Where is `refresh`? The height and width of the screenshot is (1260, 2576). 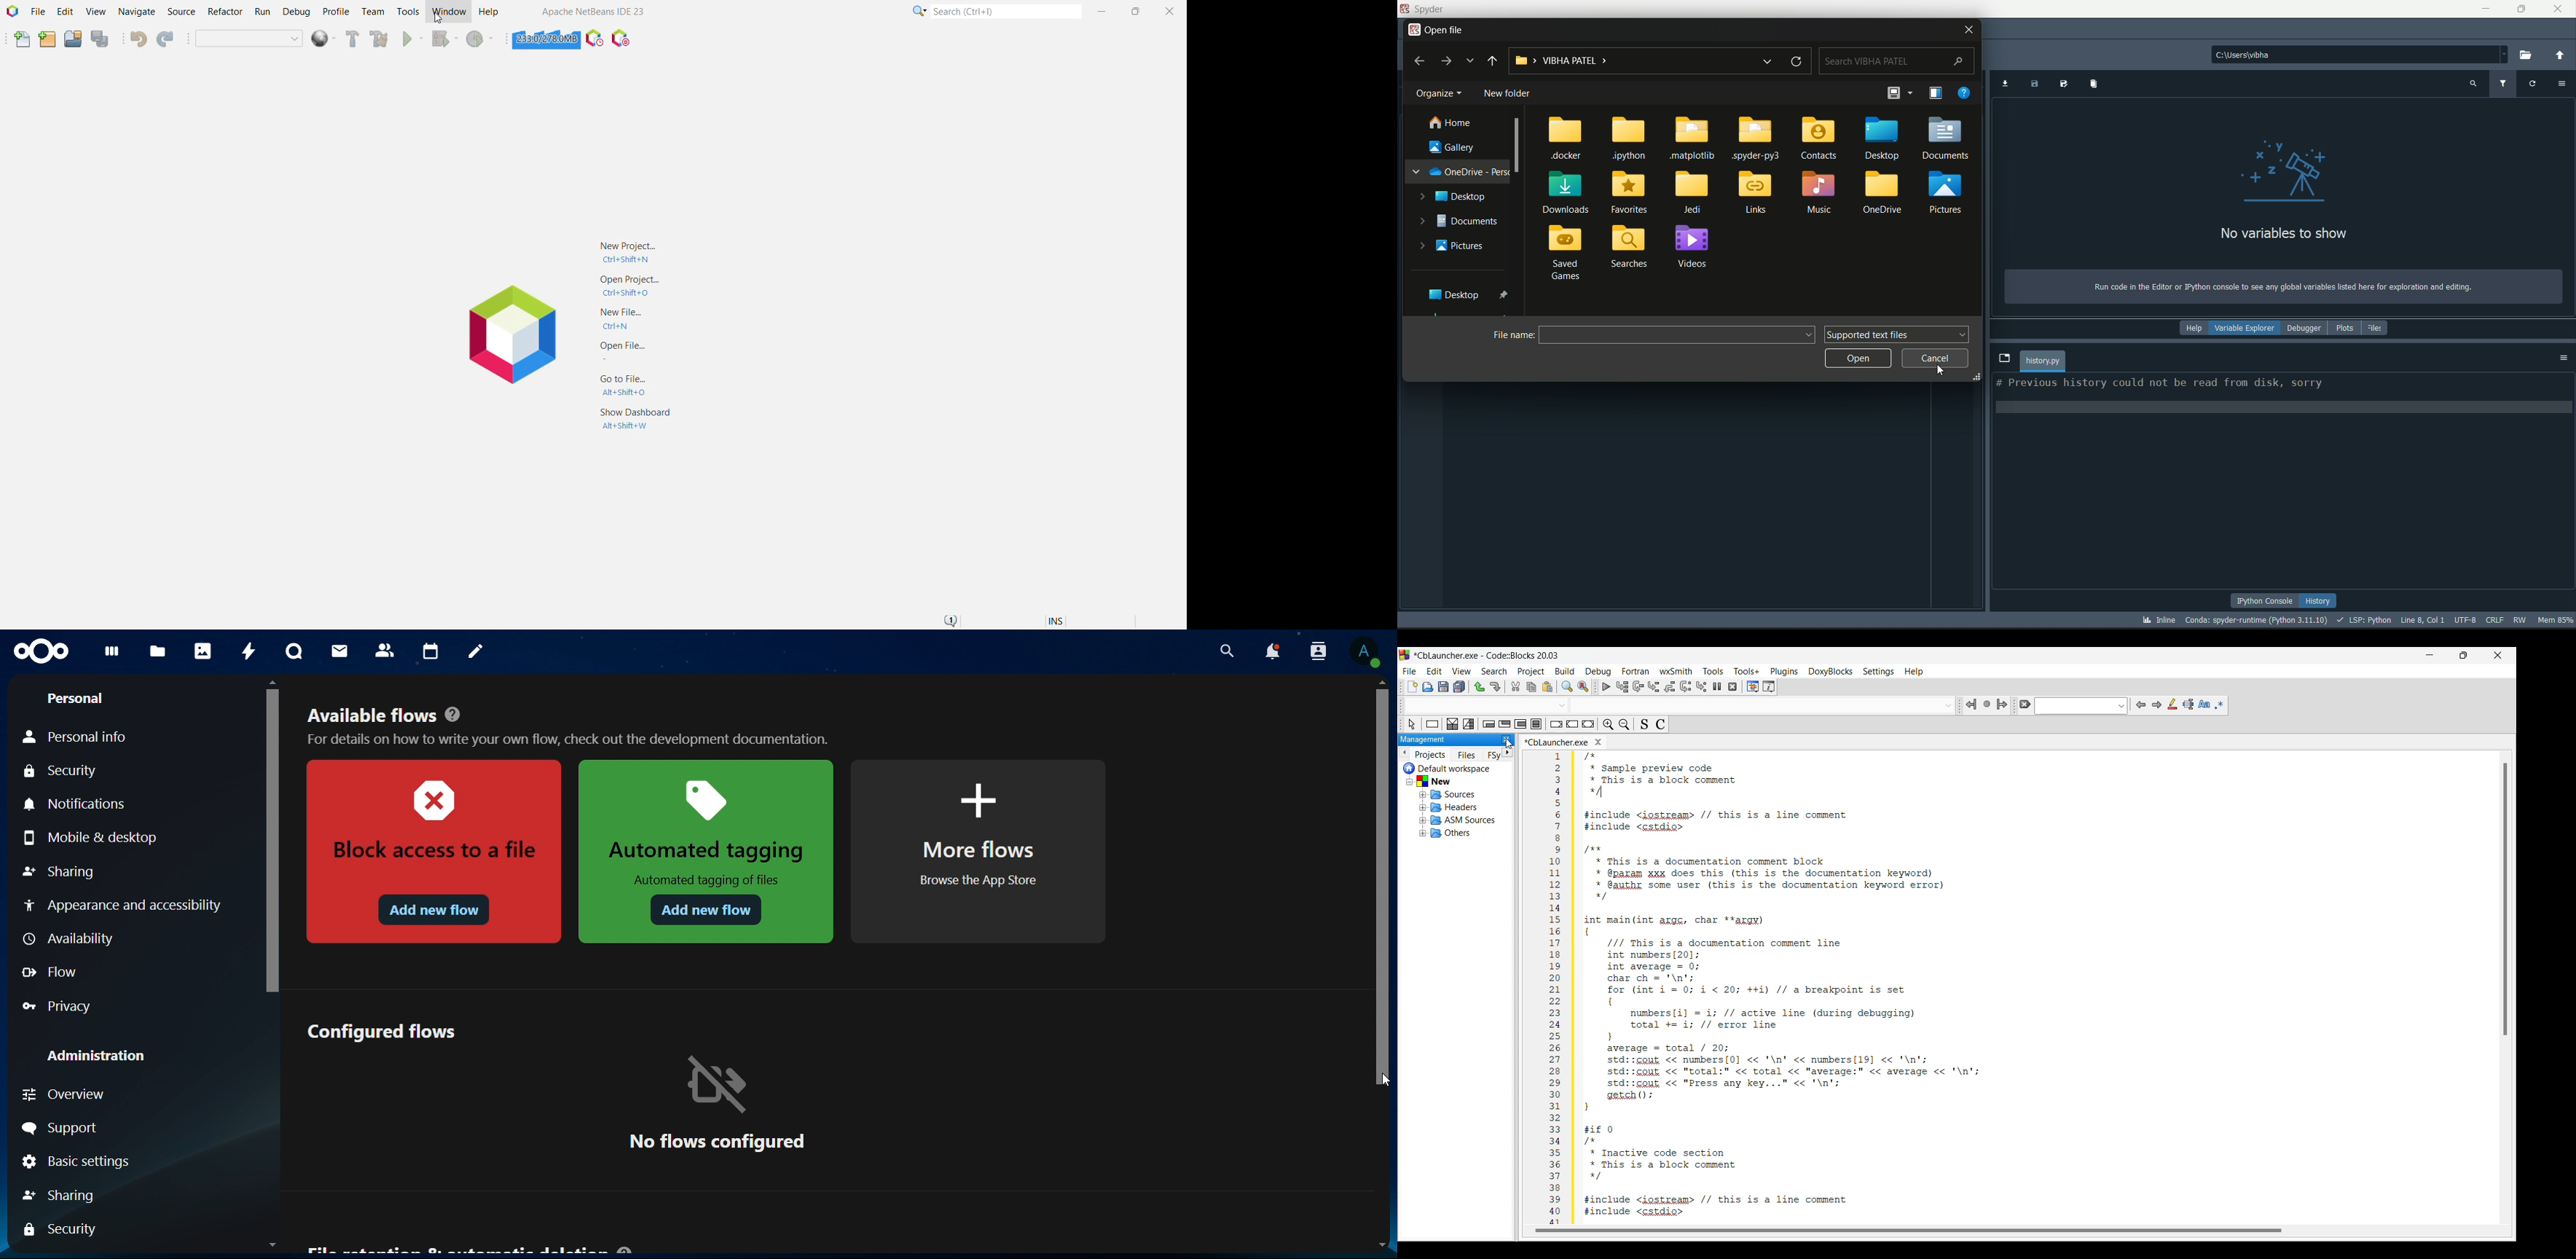
refresh is located at coordinates (1796, 61).